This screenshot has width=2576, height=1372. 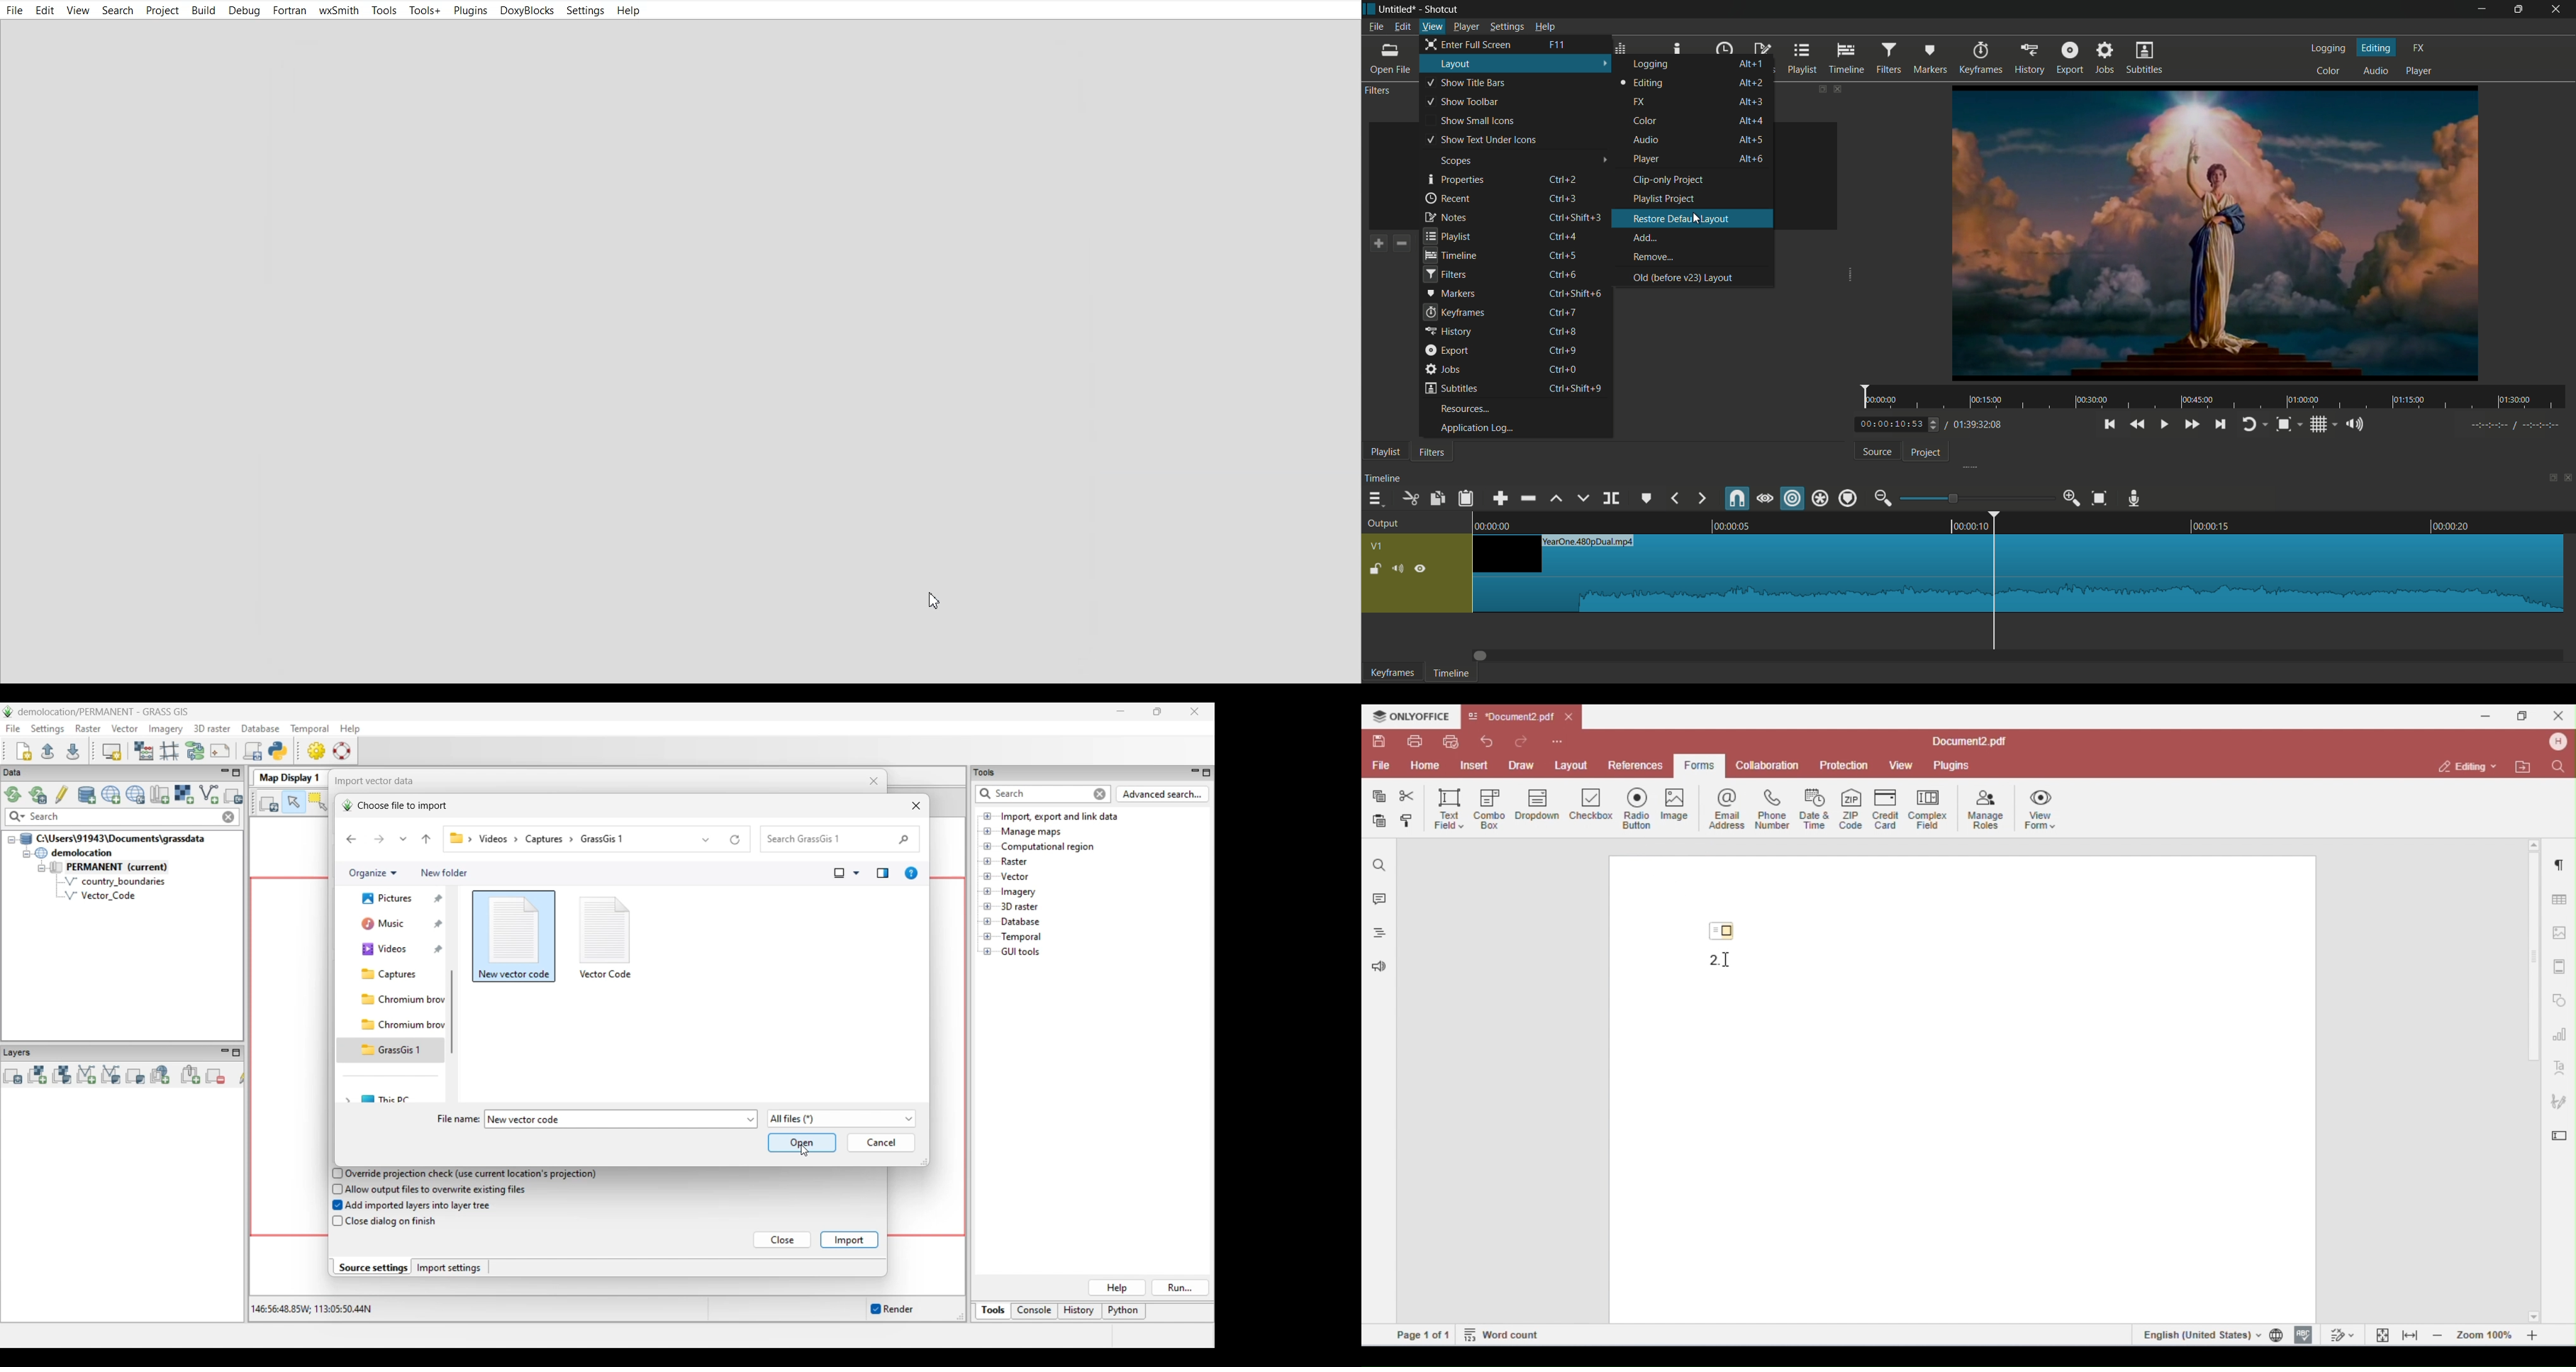 I want to click on Plugins, so click(x=469, y=11).